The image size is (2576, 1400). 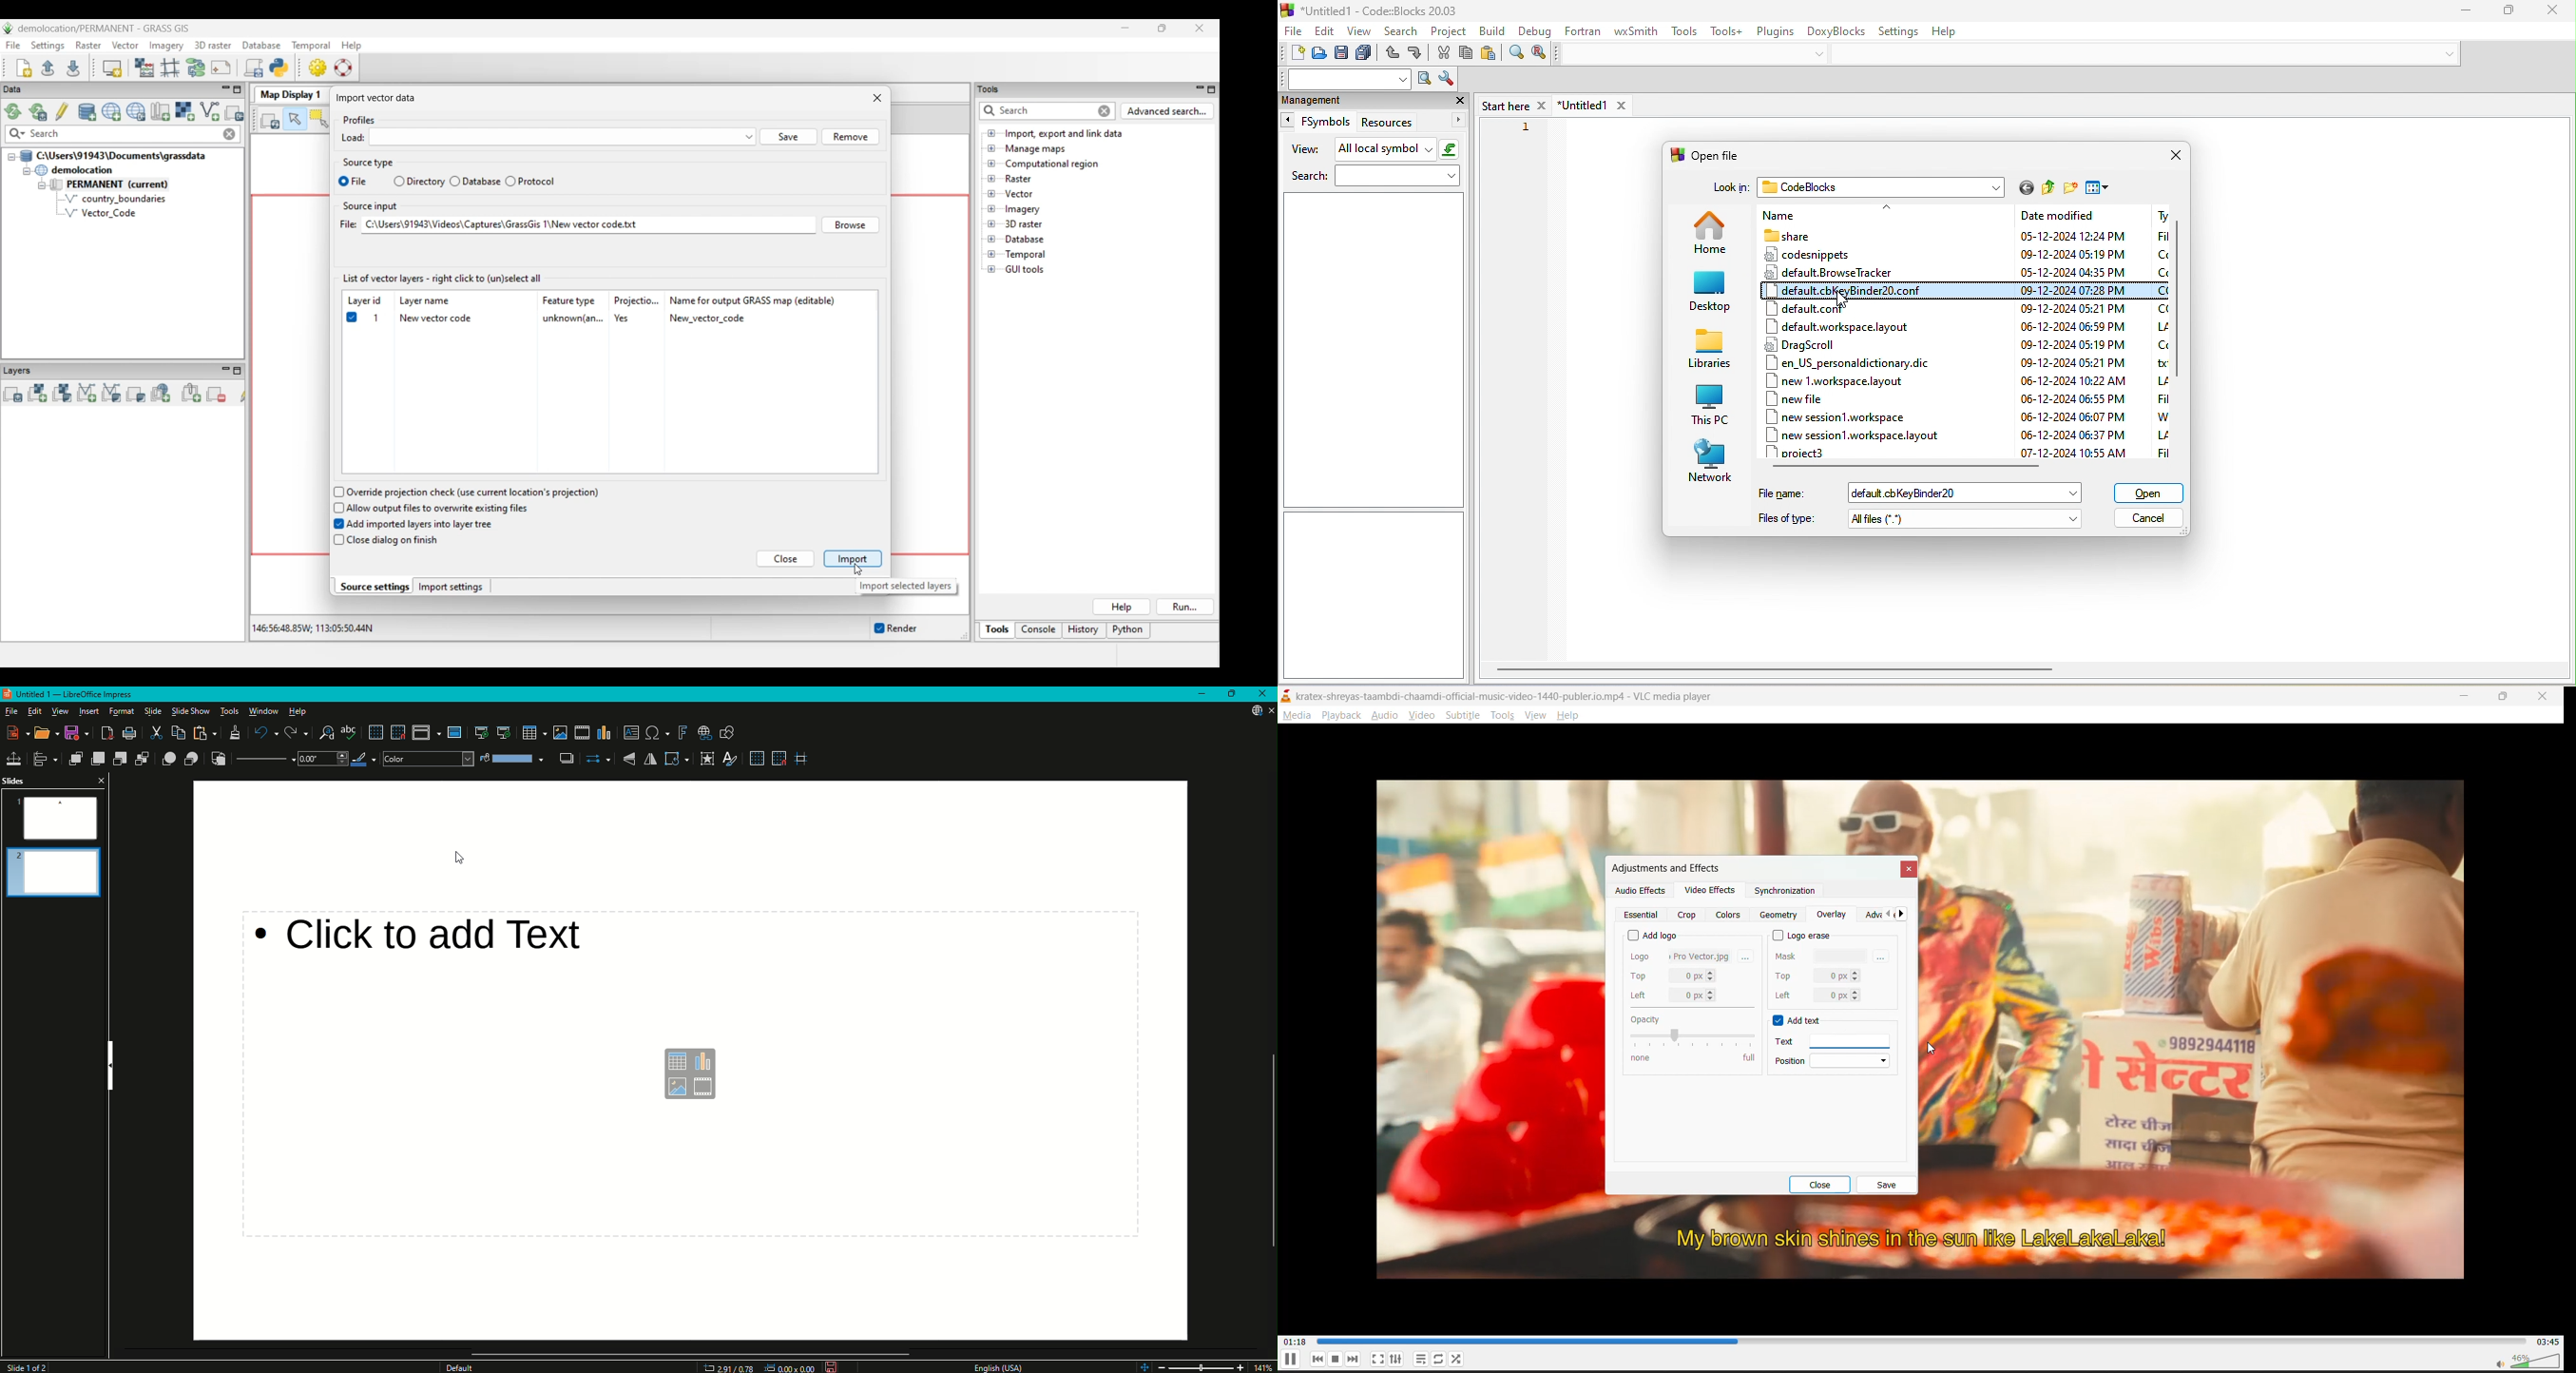 I want to click on network, so click(x=1712, y=460).